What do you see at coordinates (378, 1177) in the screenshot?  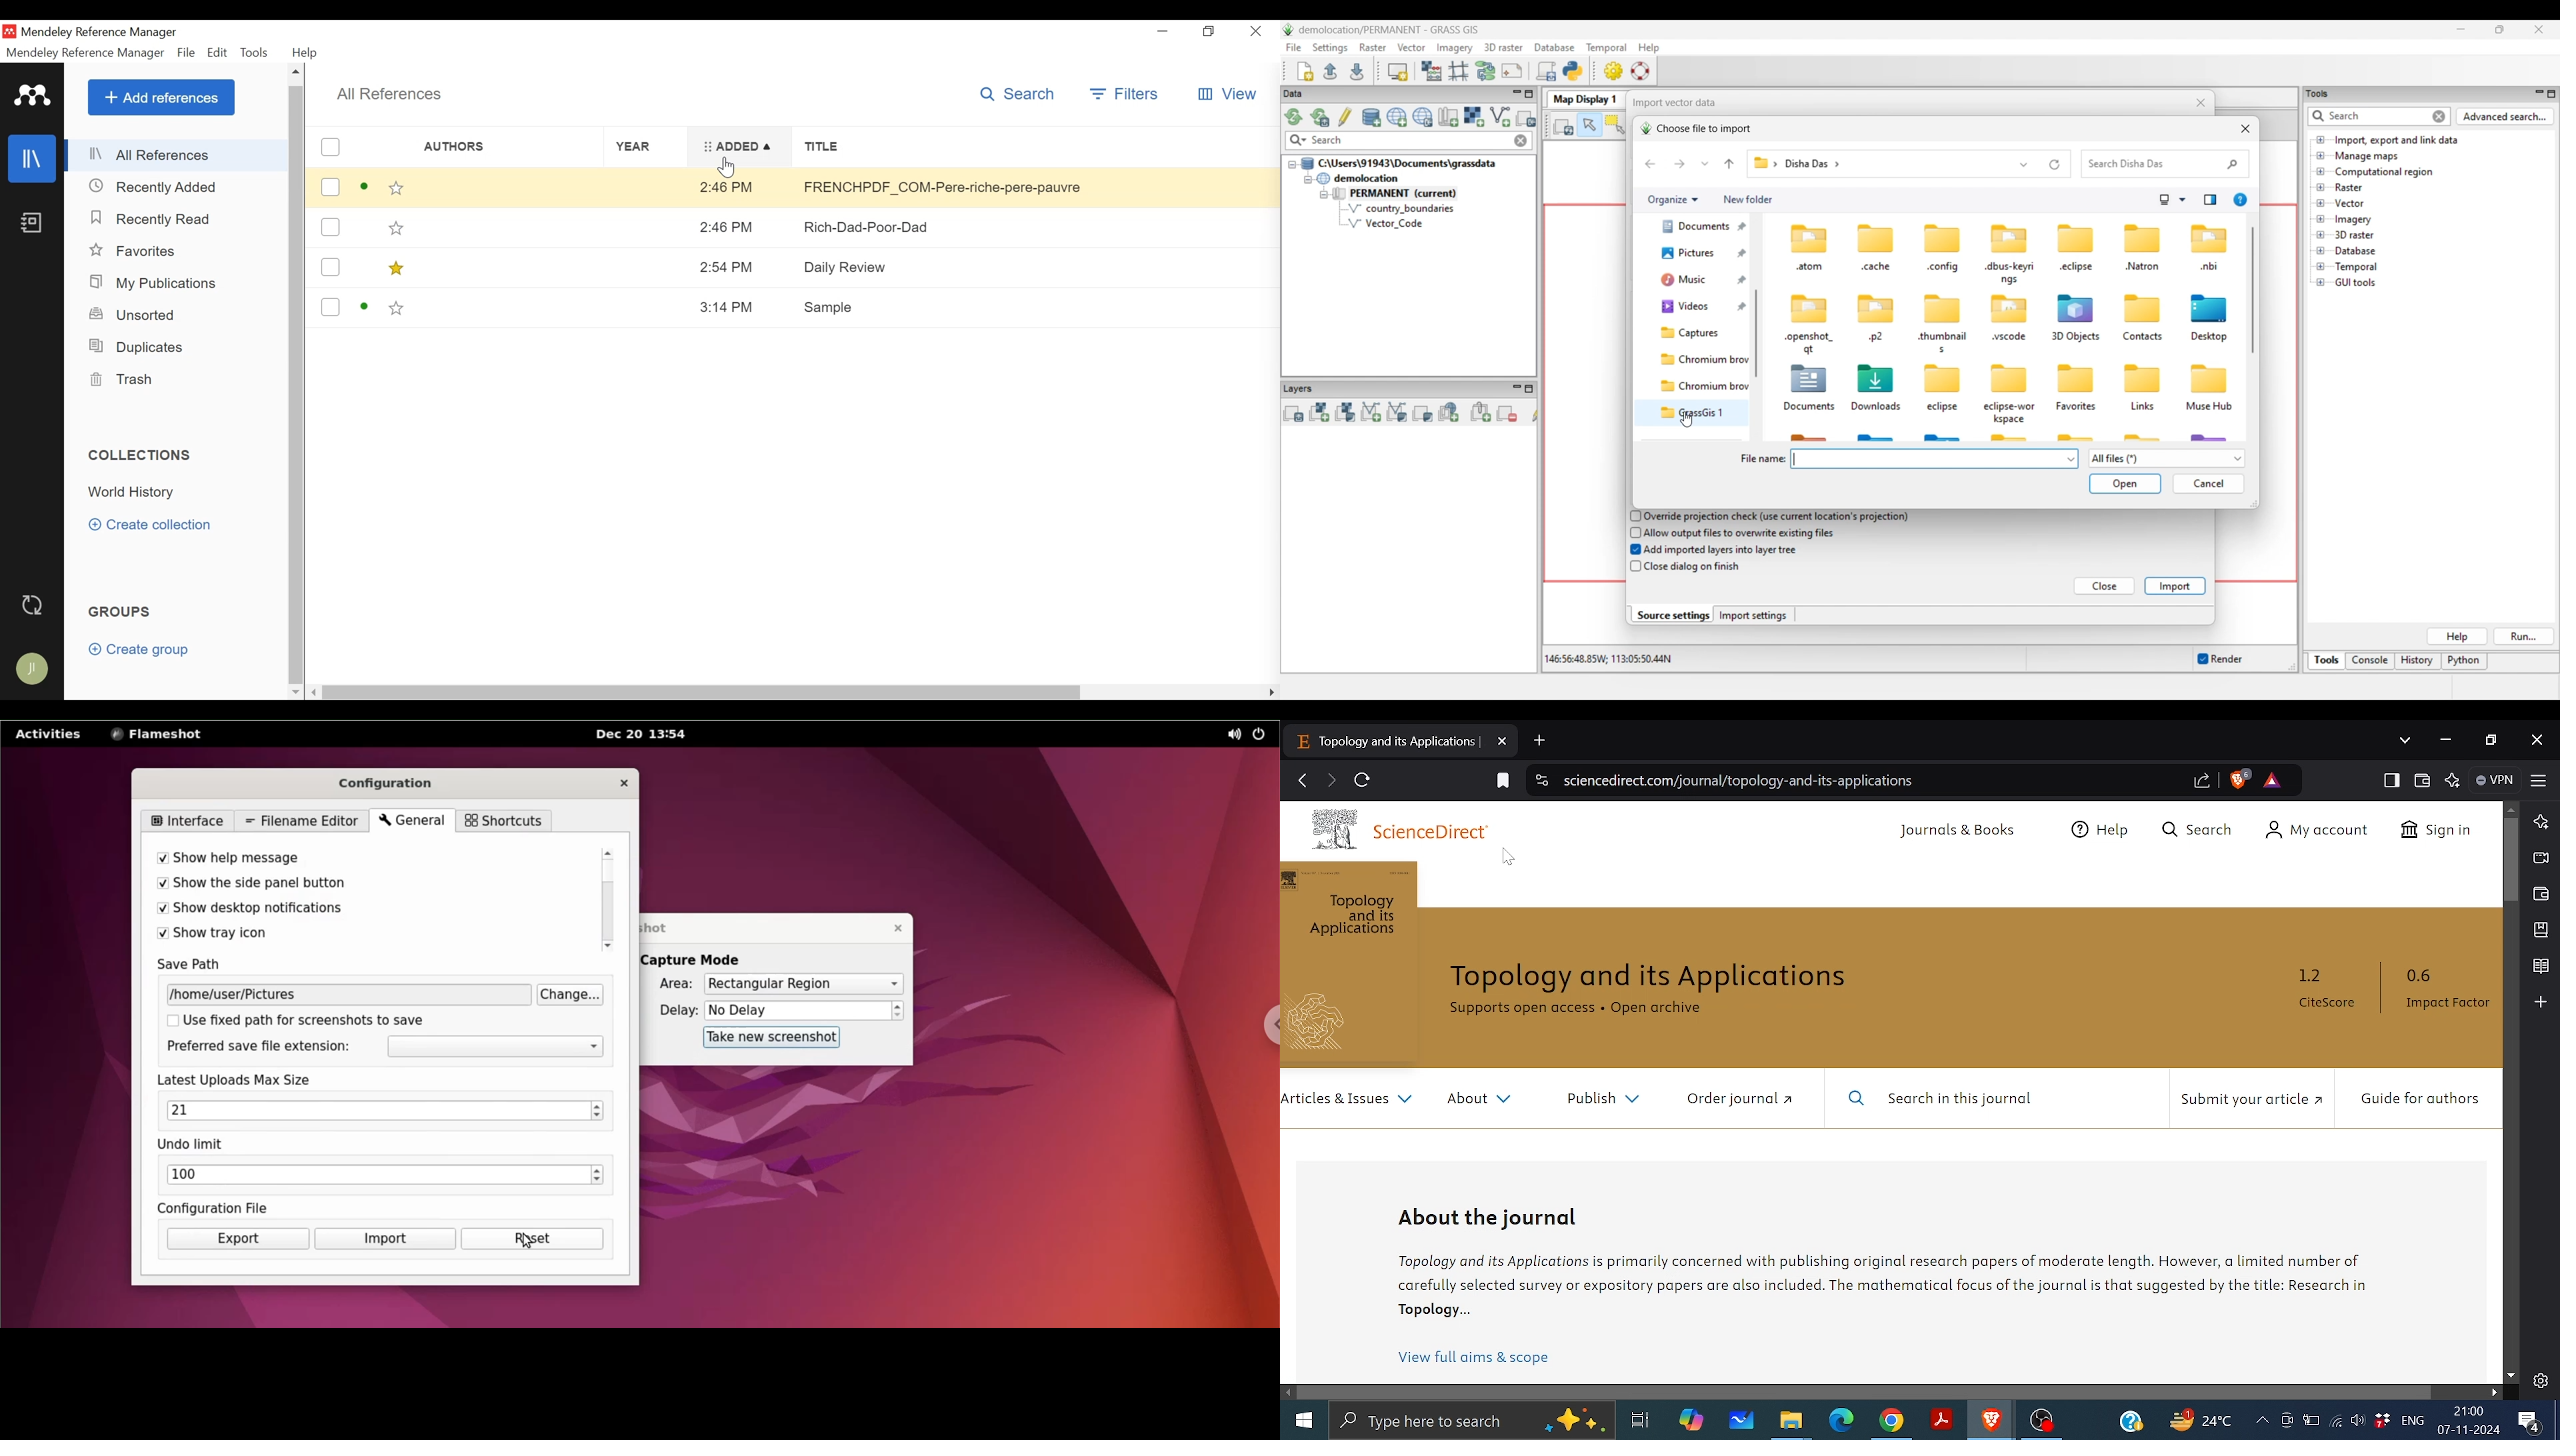 I see `undo limit text box` at bounding box center [378, 1177].